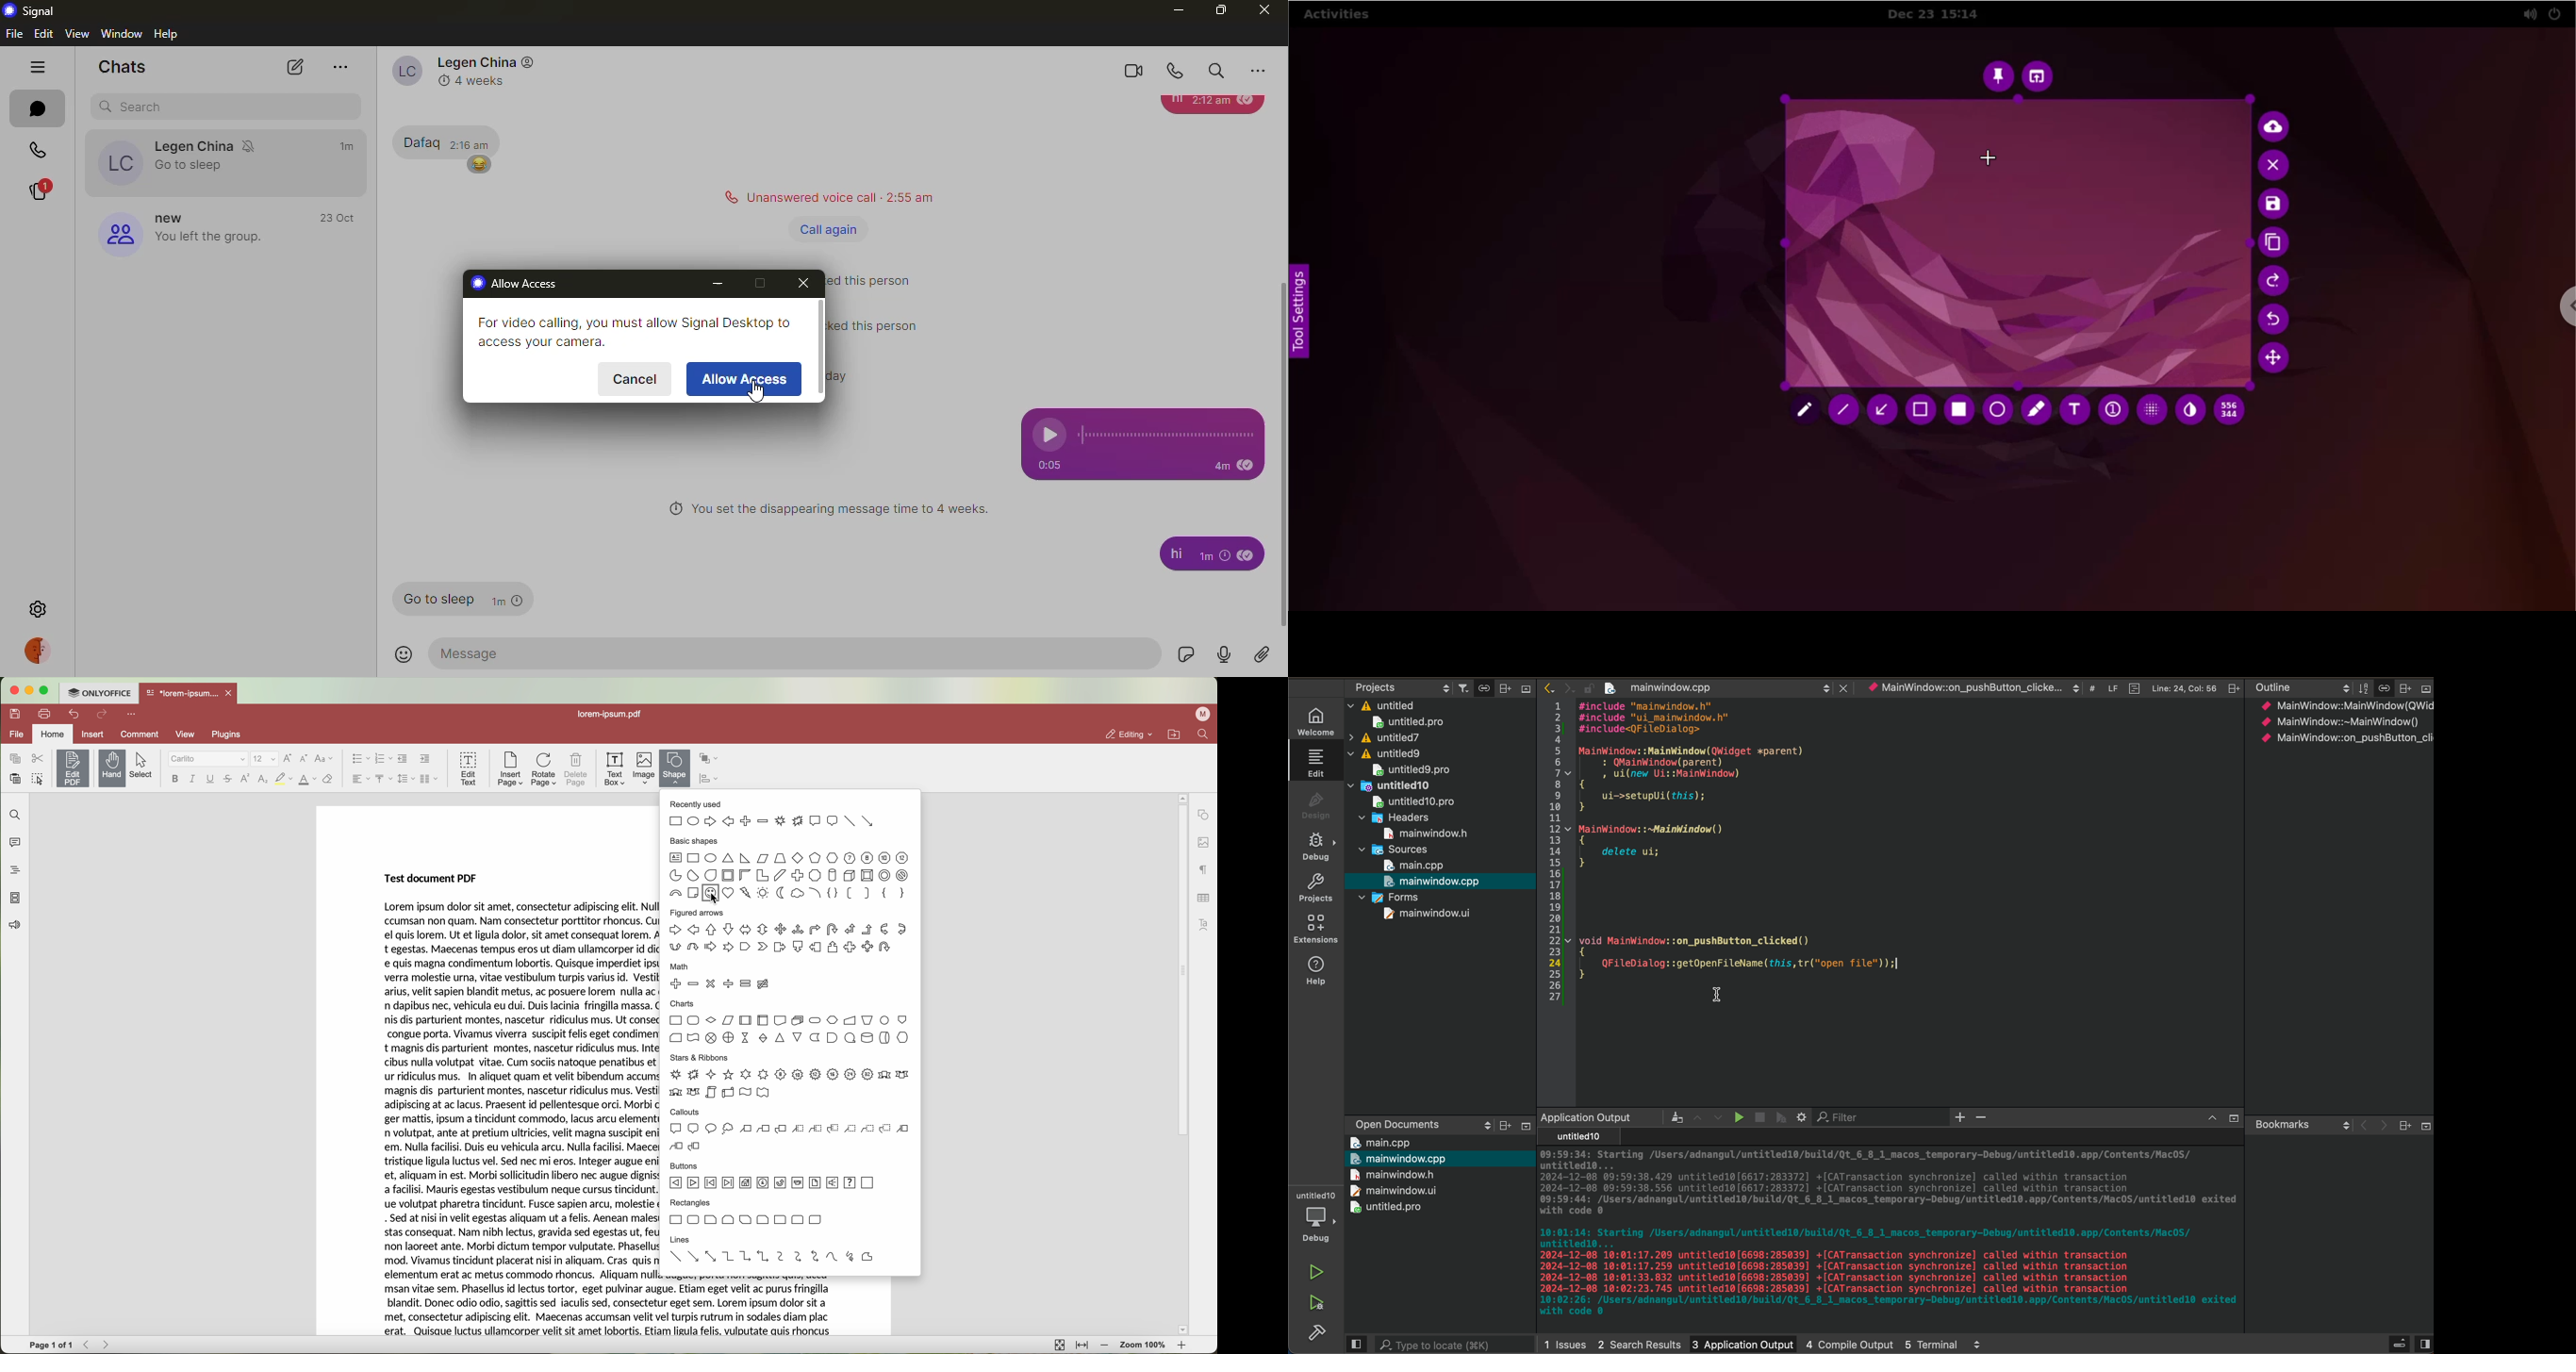 Image resolution: width=2576 pixels, height=1372 pixels. What do you see at coordinates (98, 1345) in the screenshot?
I see `navigate arrows` at bounding box center [98, 1345].